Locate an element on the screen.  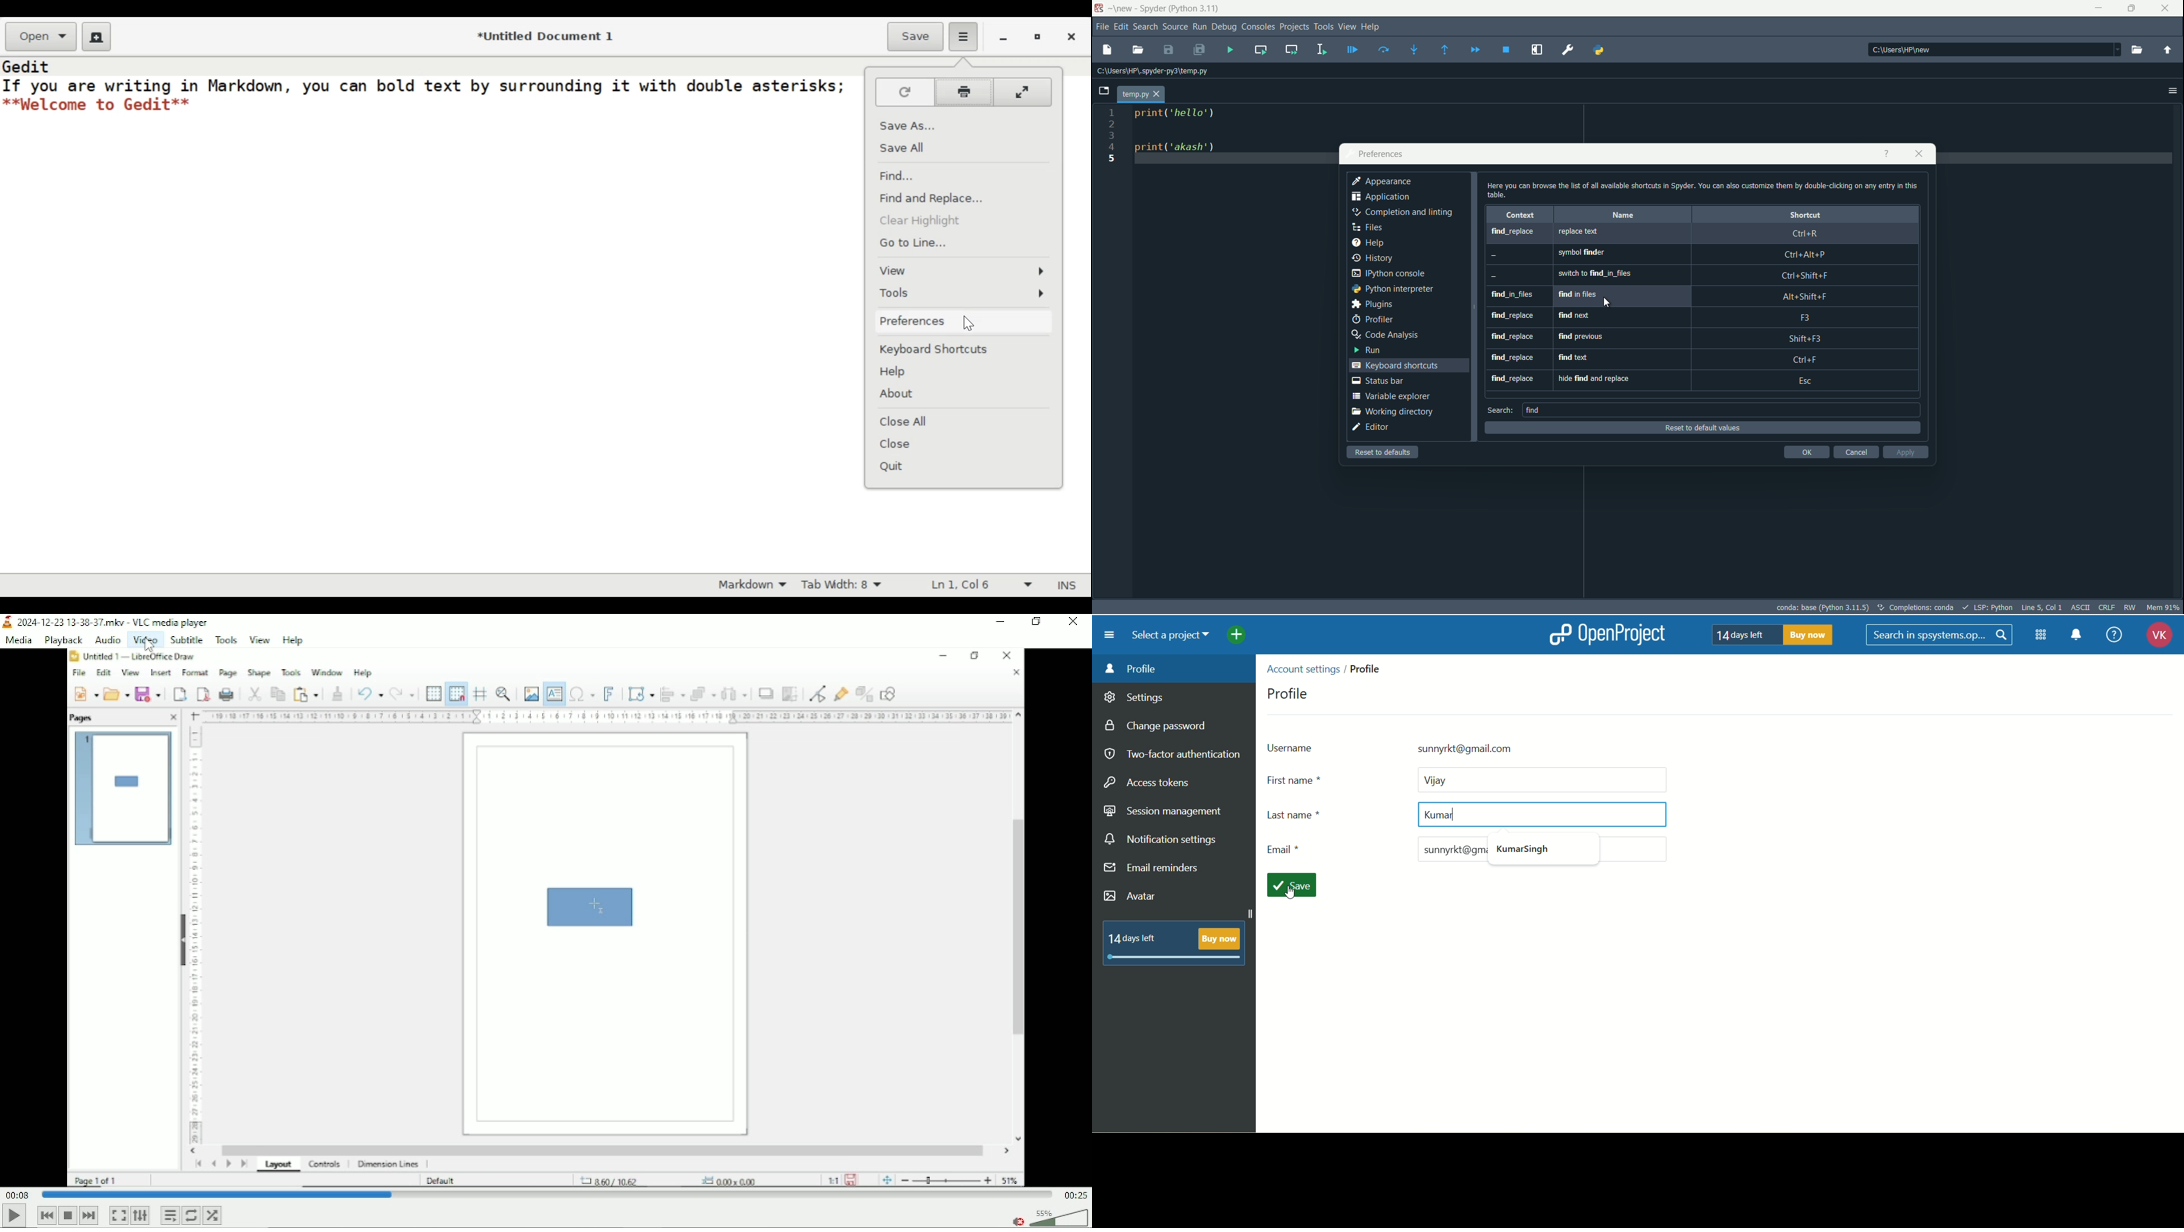
conda: base (Python 3.11.5) is located at coordinates (1817, 609).